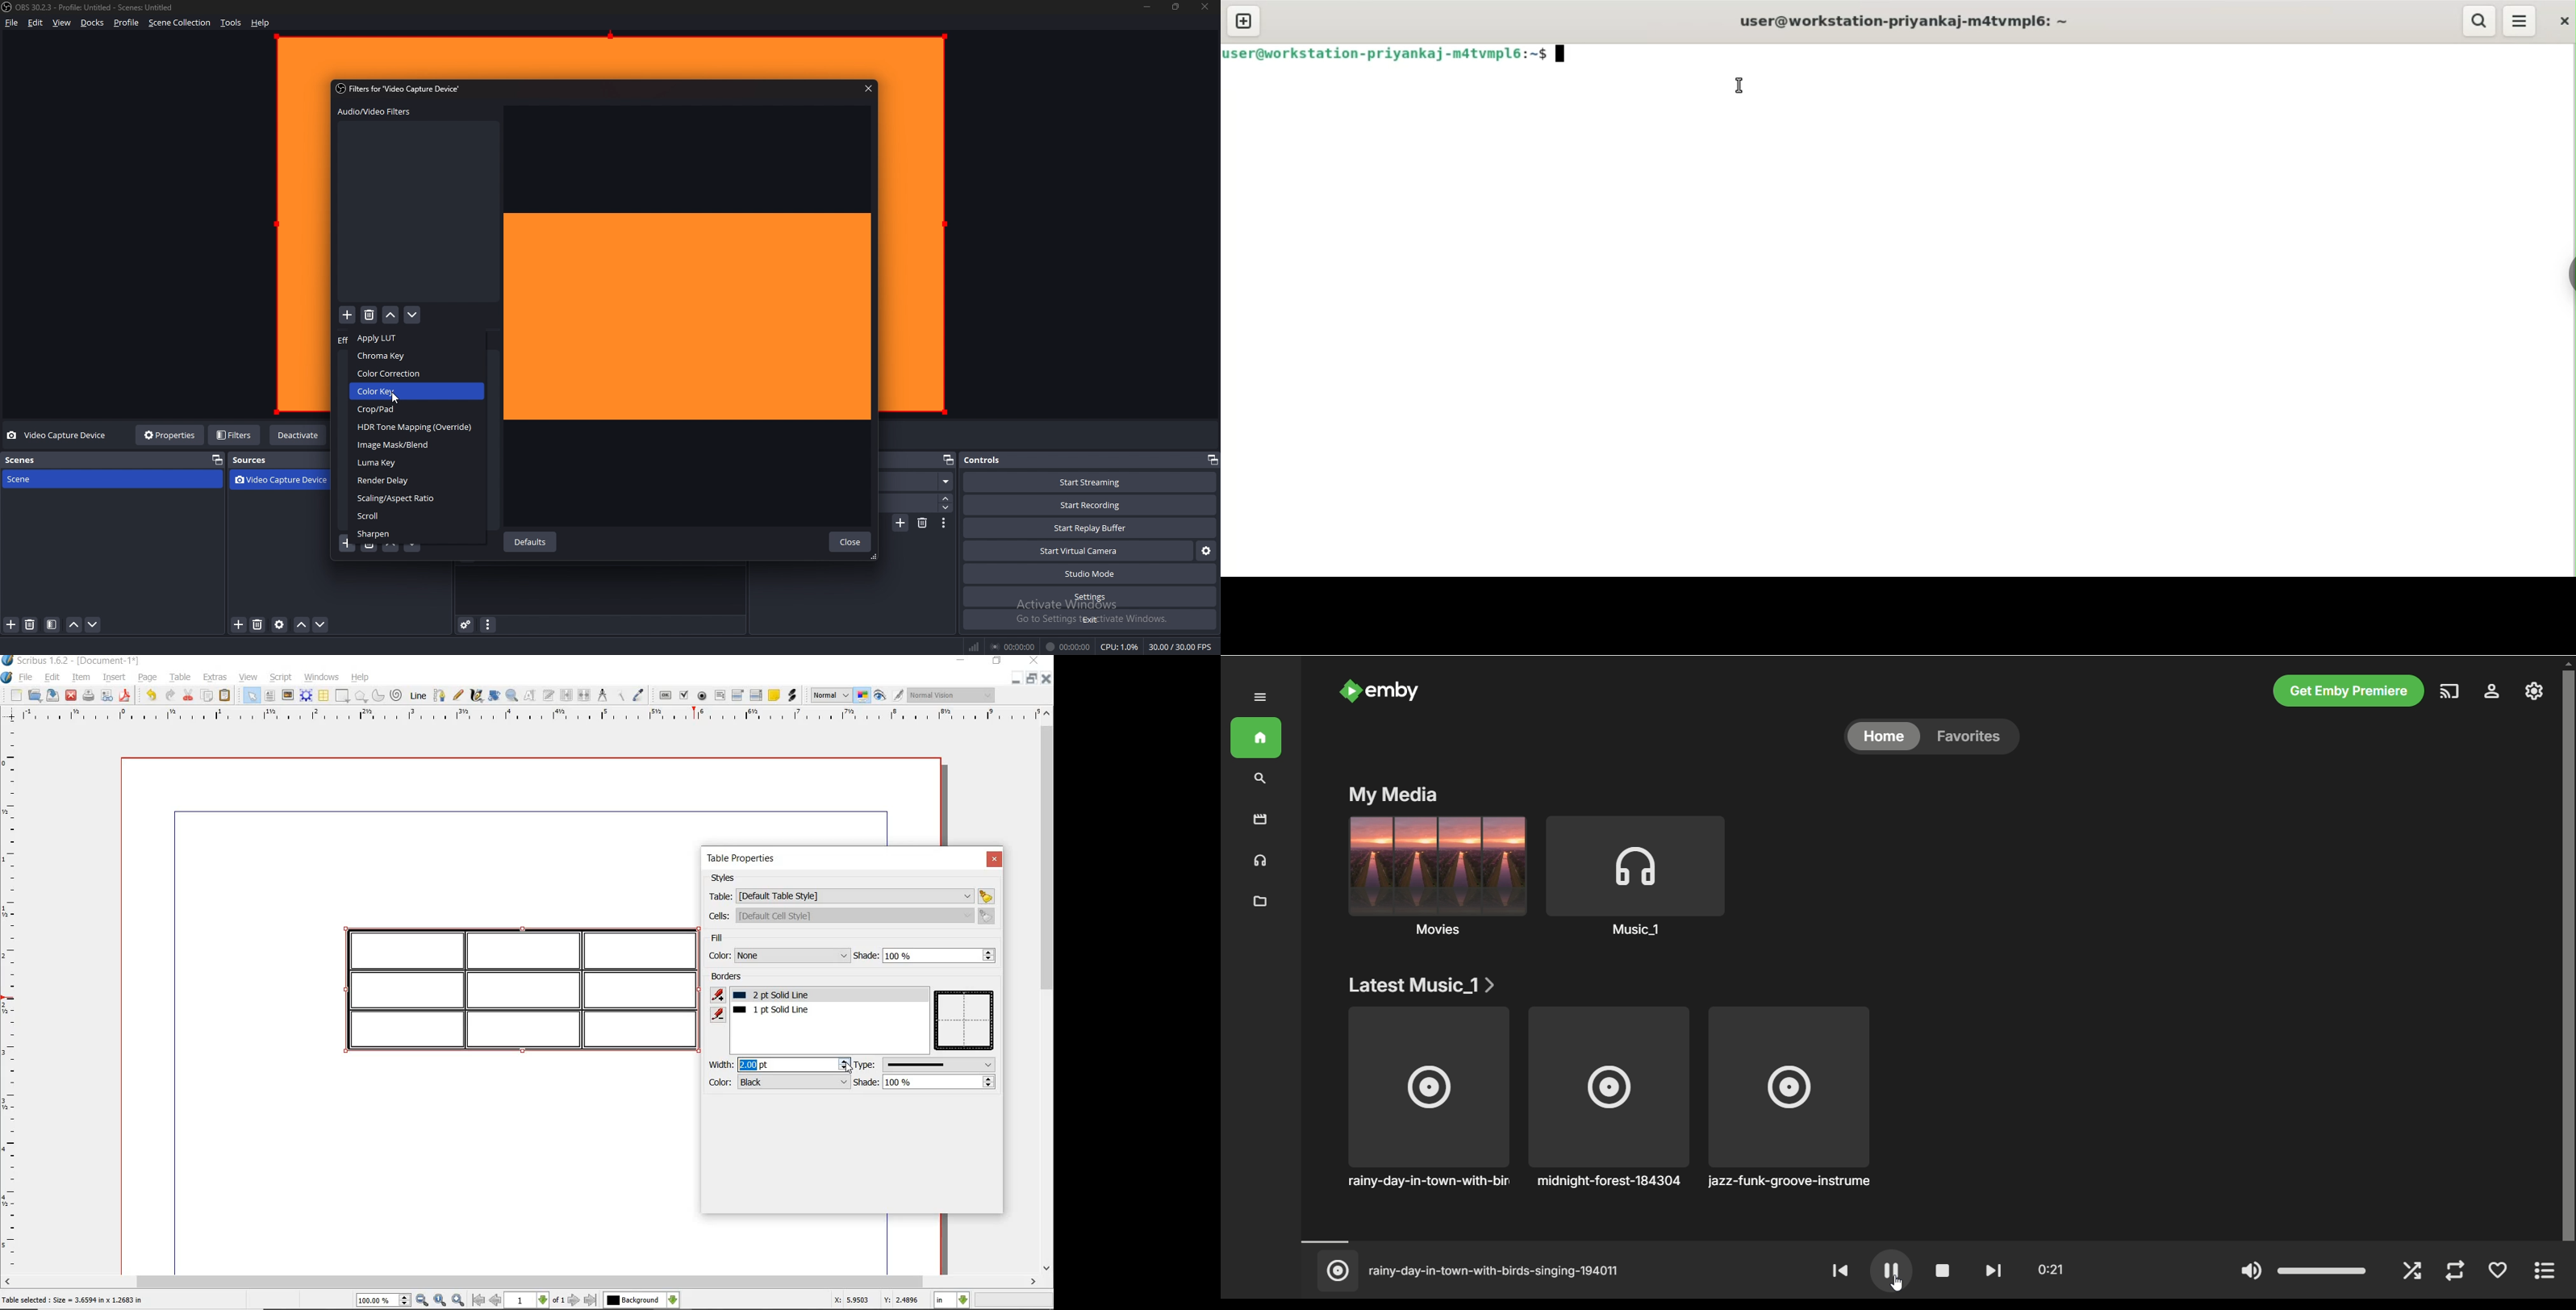 This screenshot has width=2576, height=1316. Describe the element at coordinates (99, 8) in the screenshot. I see `OBS 30.2.3 - Profile: Untitled - Scenes: Untitled` at that location.